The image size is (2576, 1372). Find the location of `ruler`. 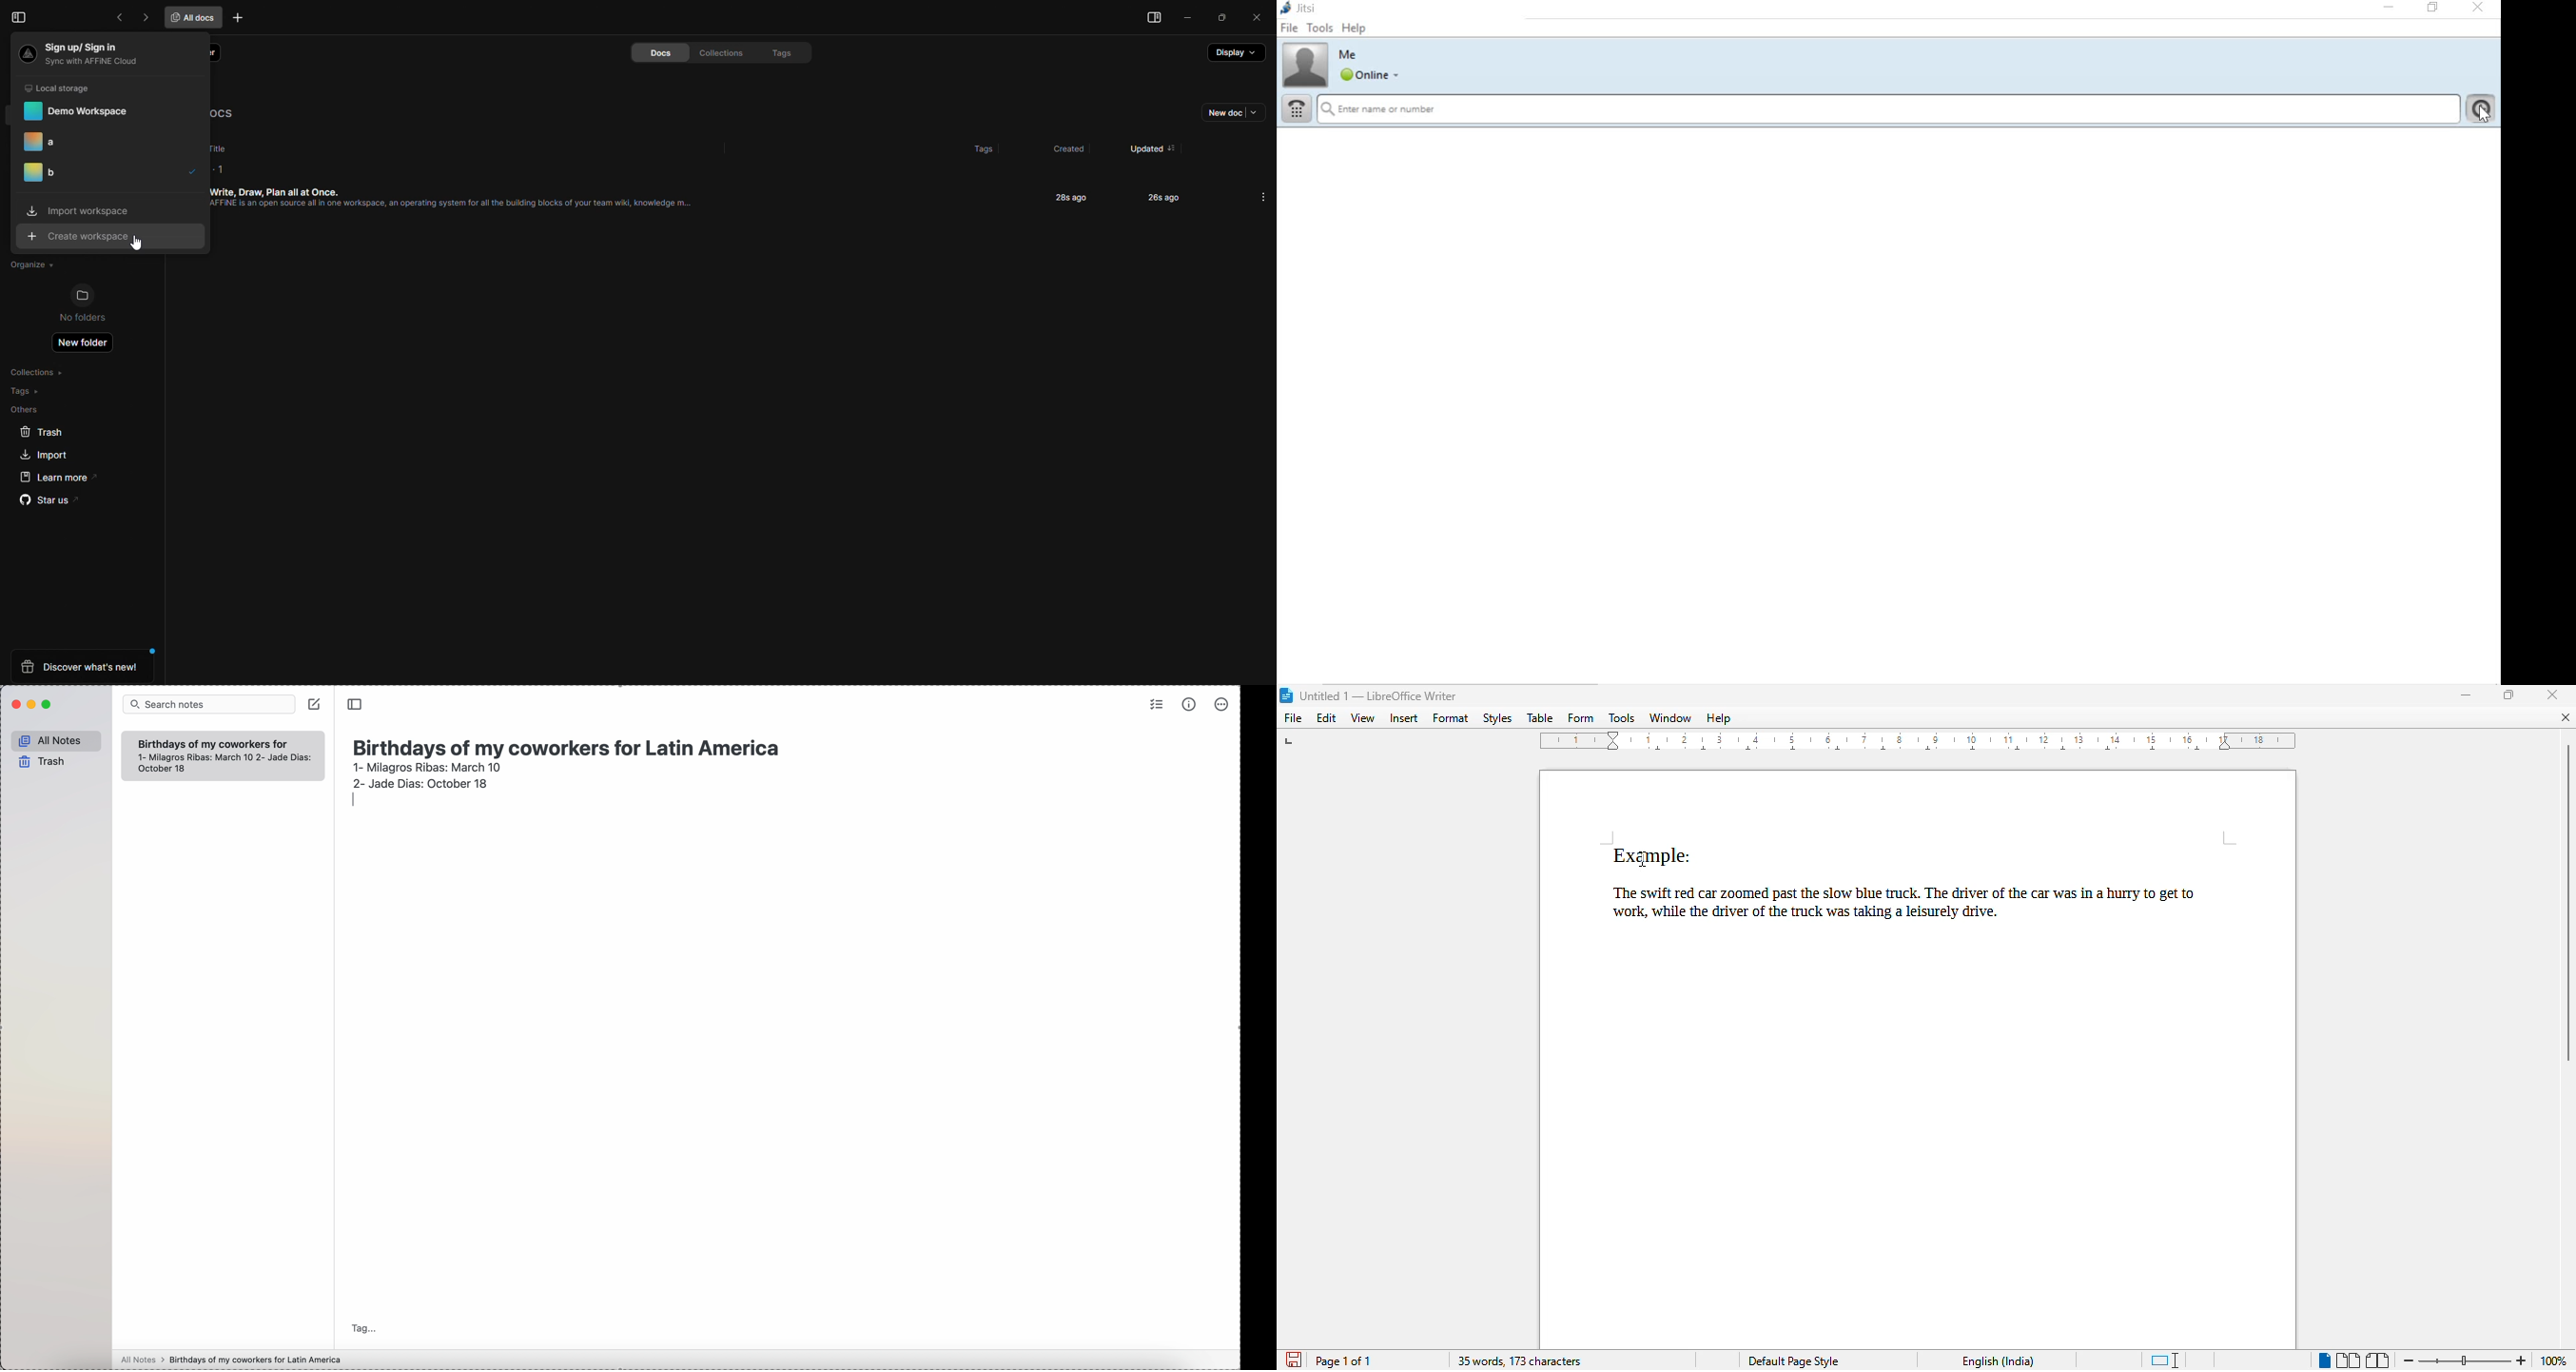

ruler is located at coordinates (1922, 744).